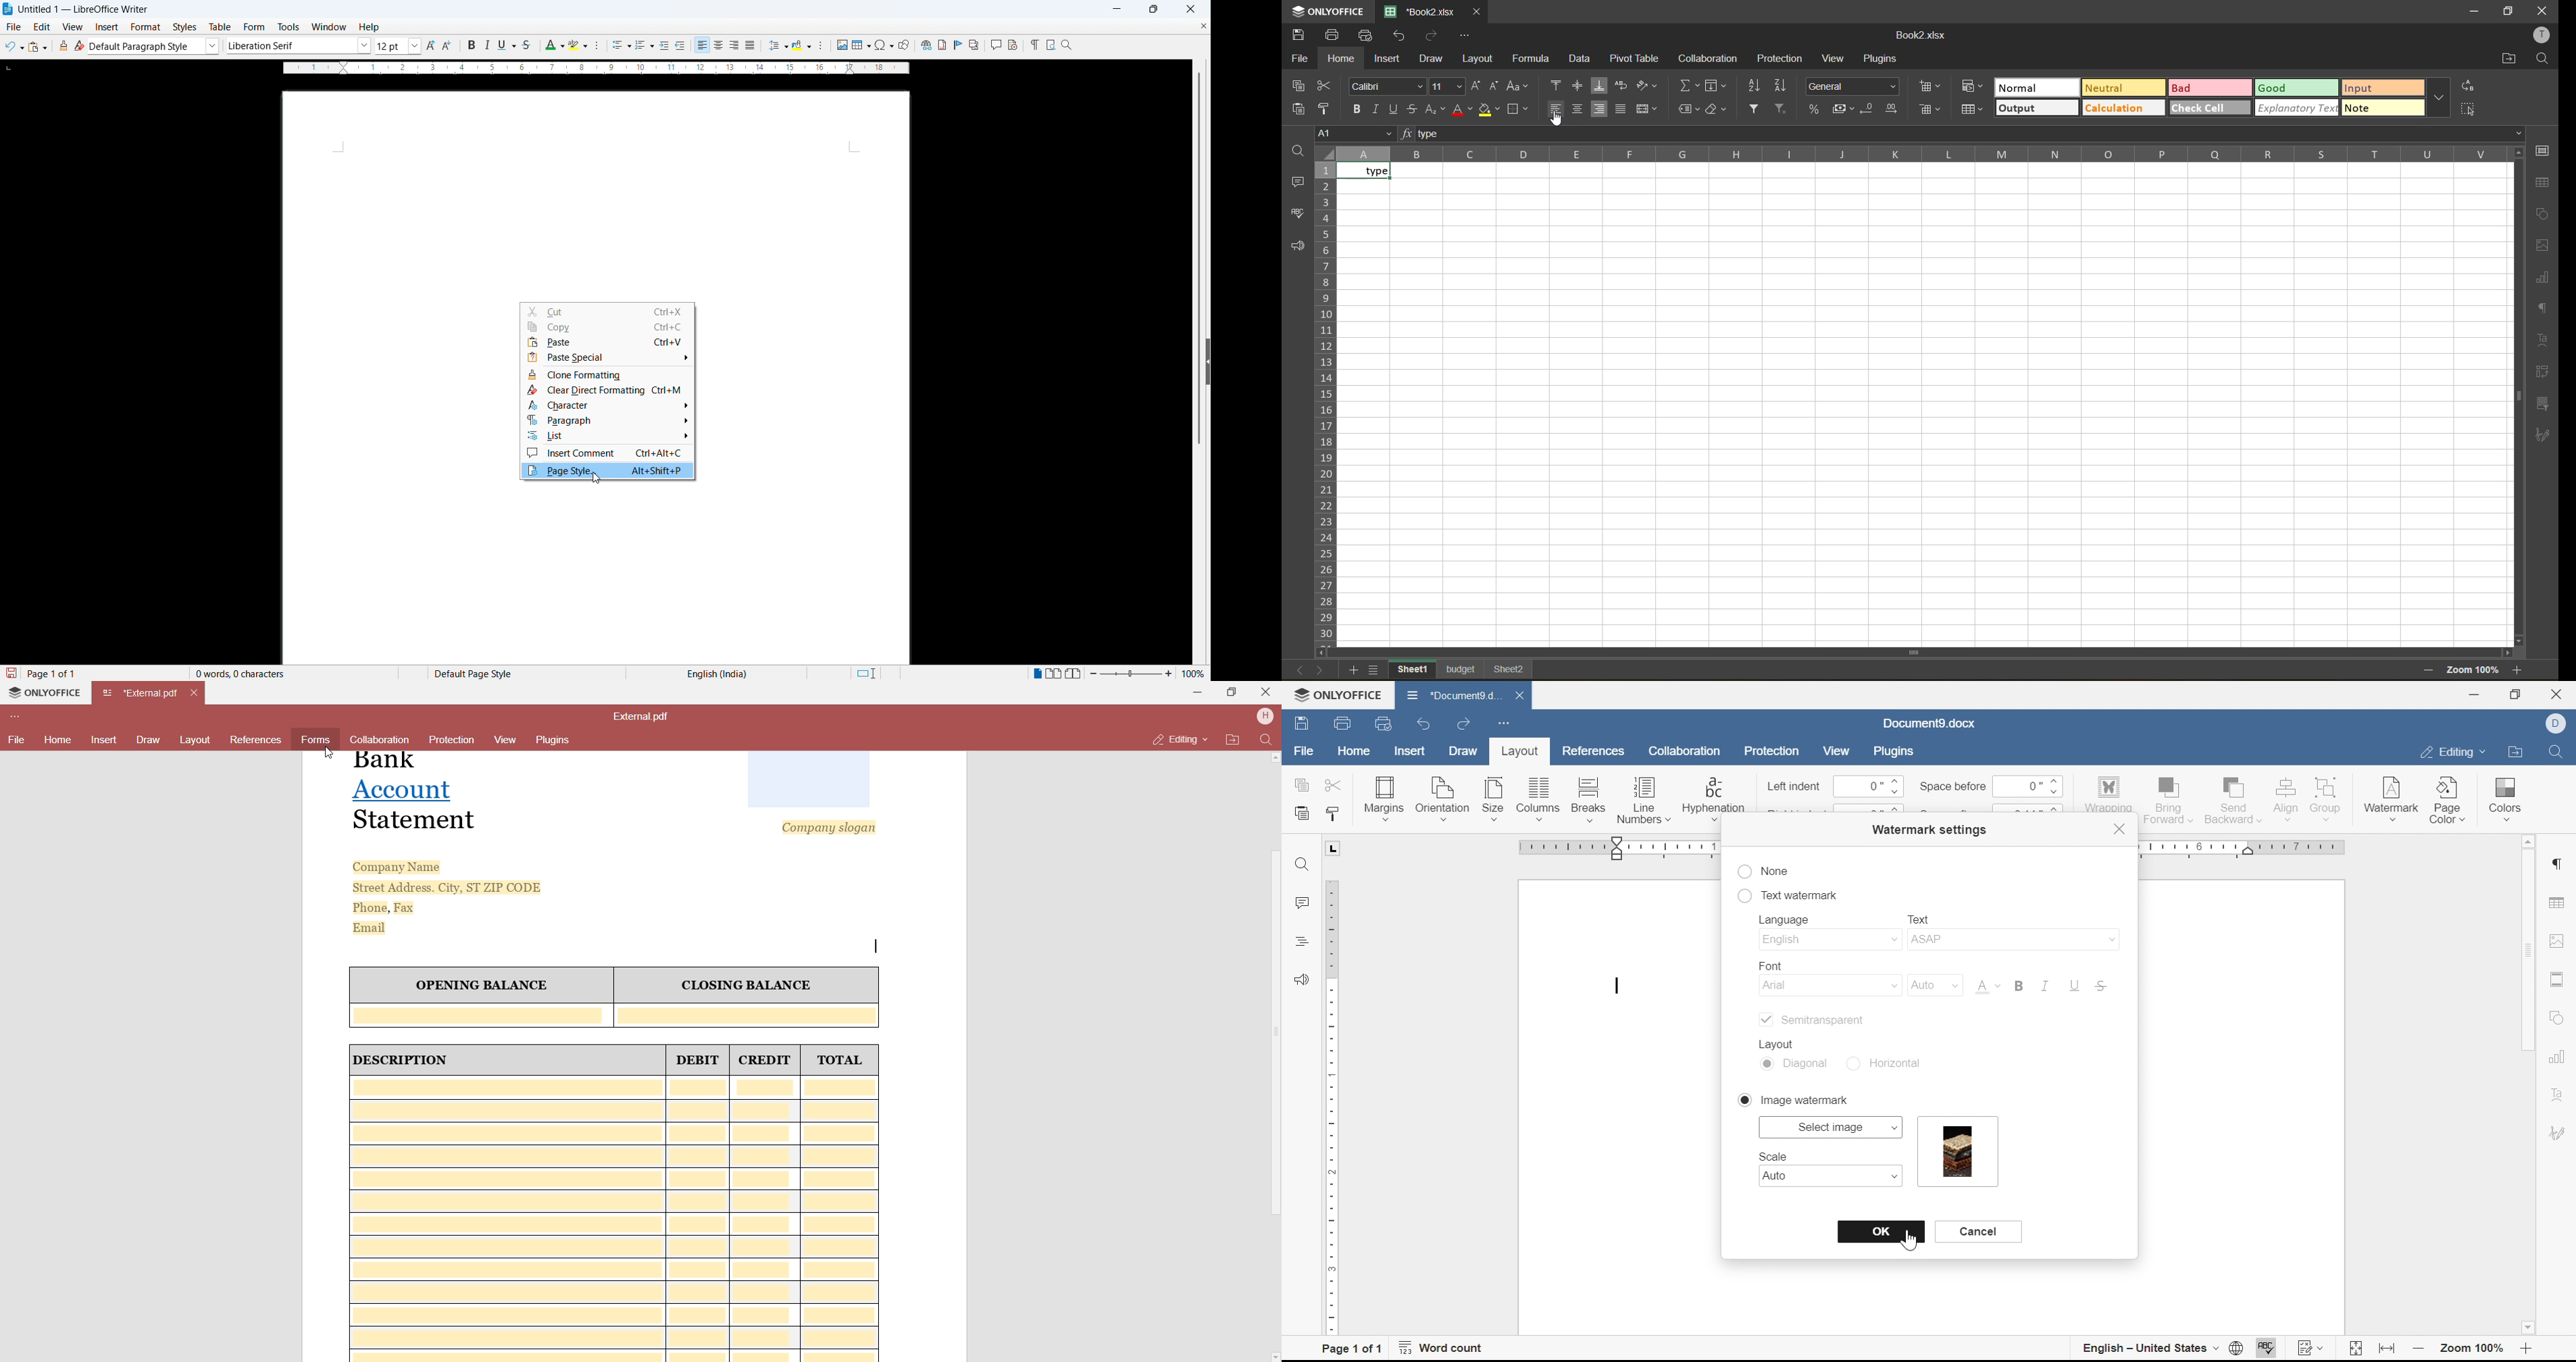  I want to click on draw, so click(1464, 751).